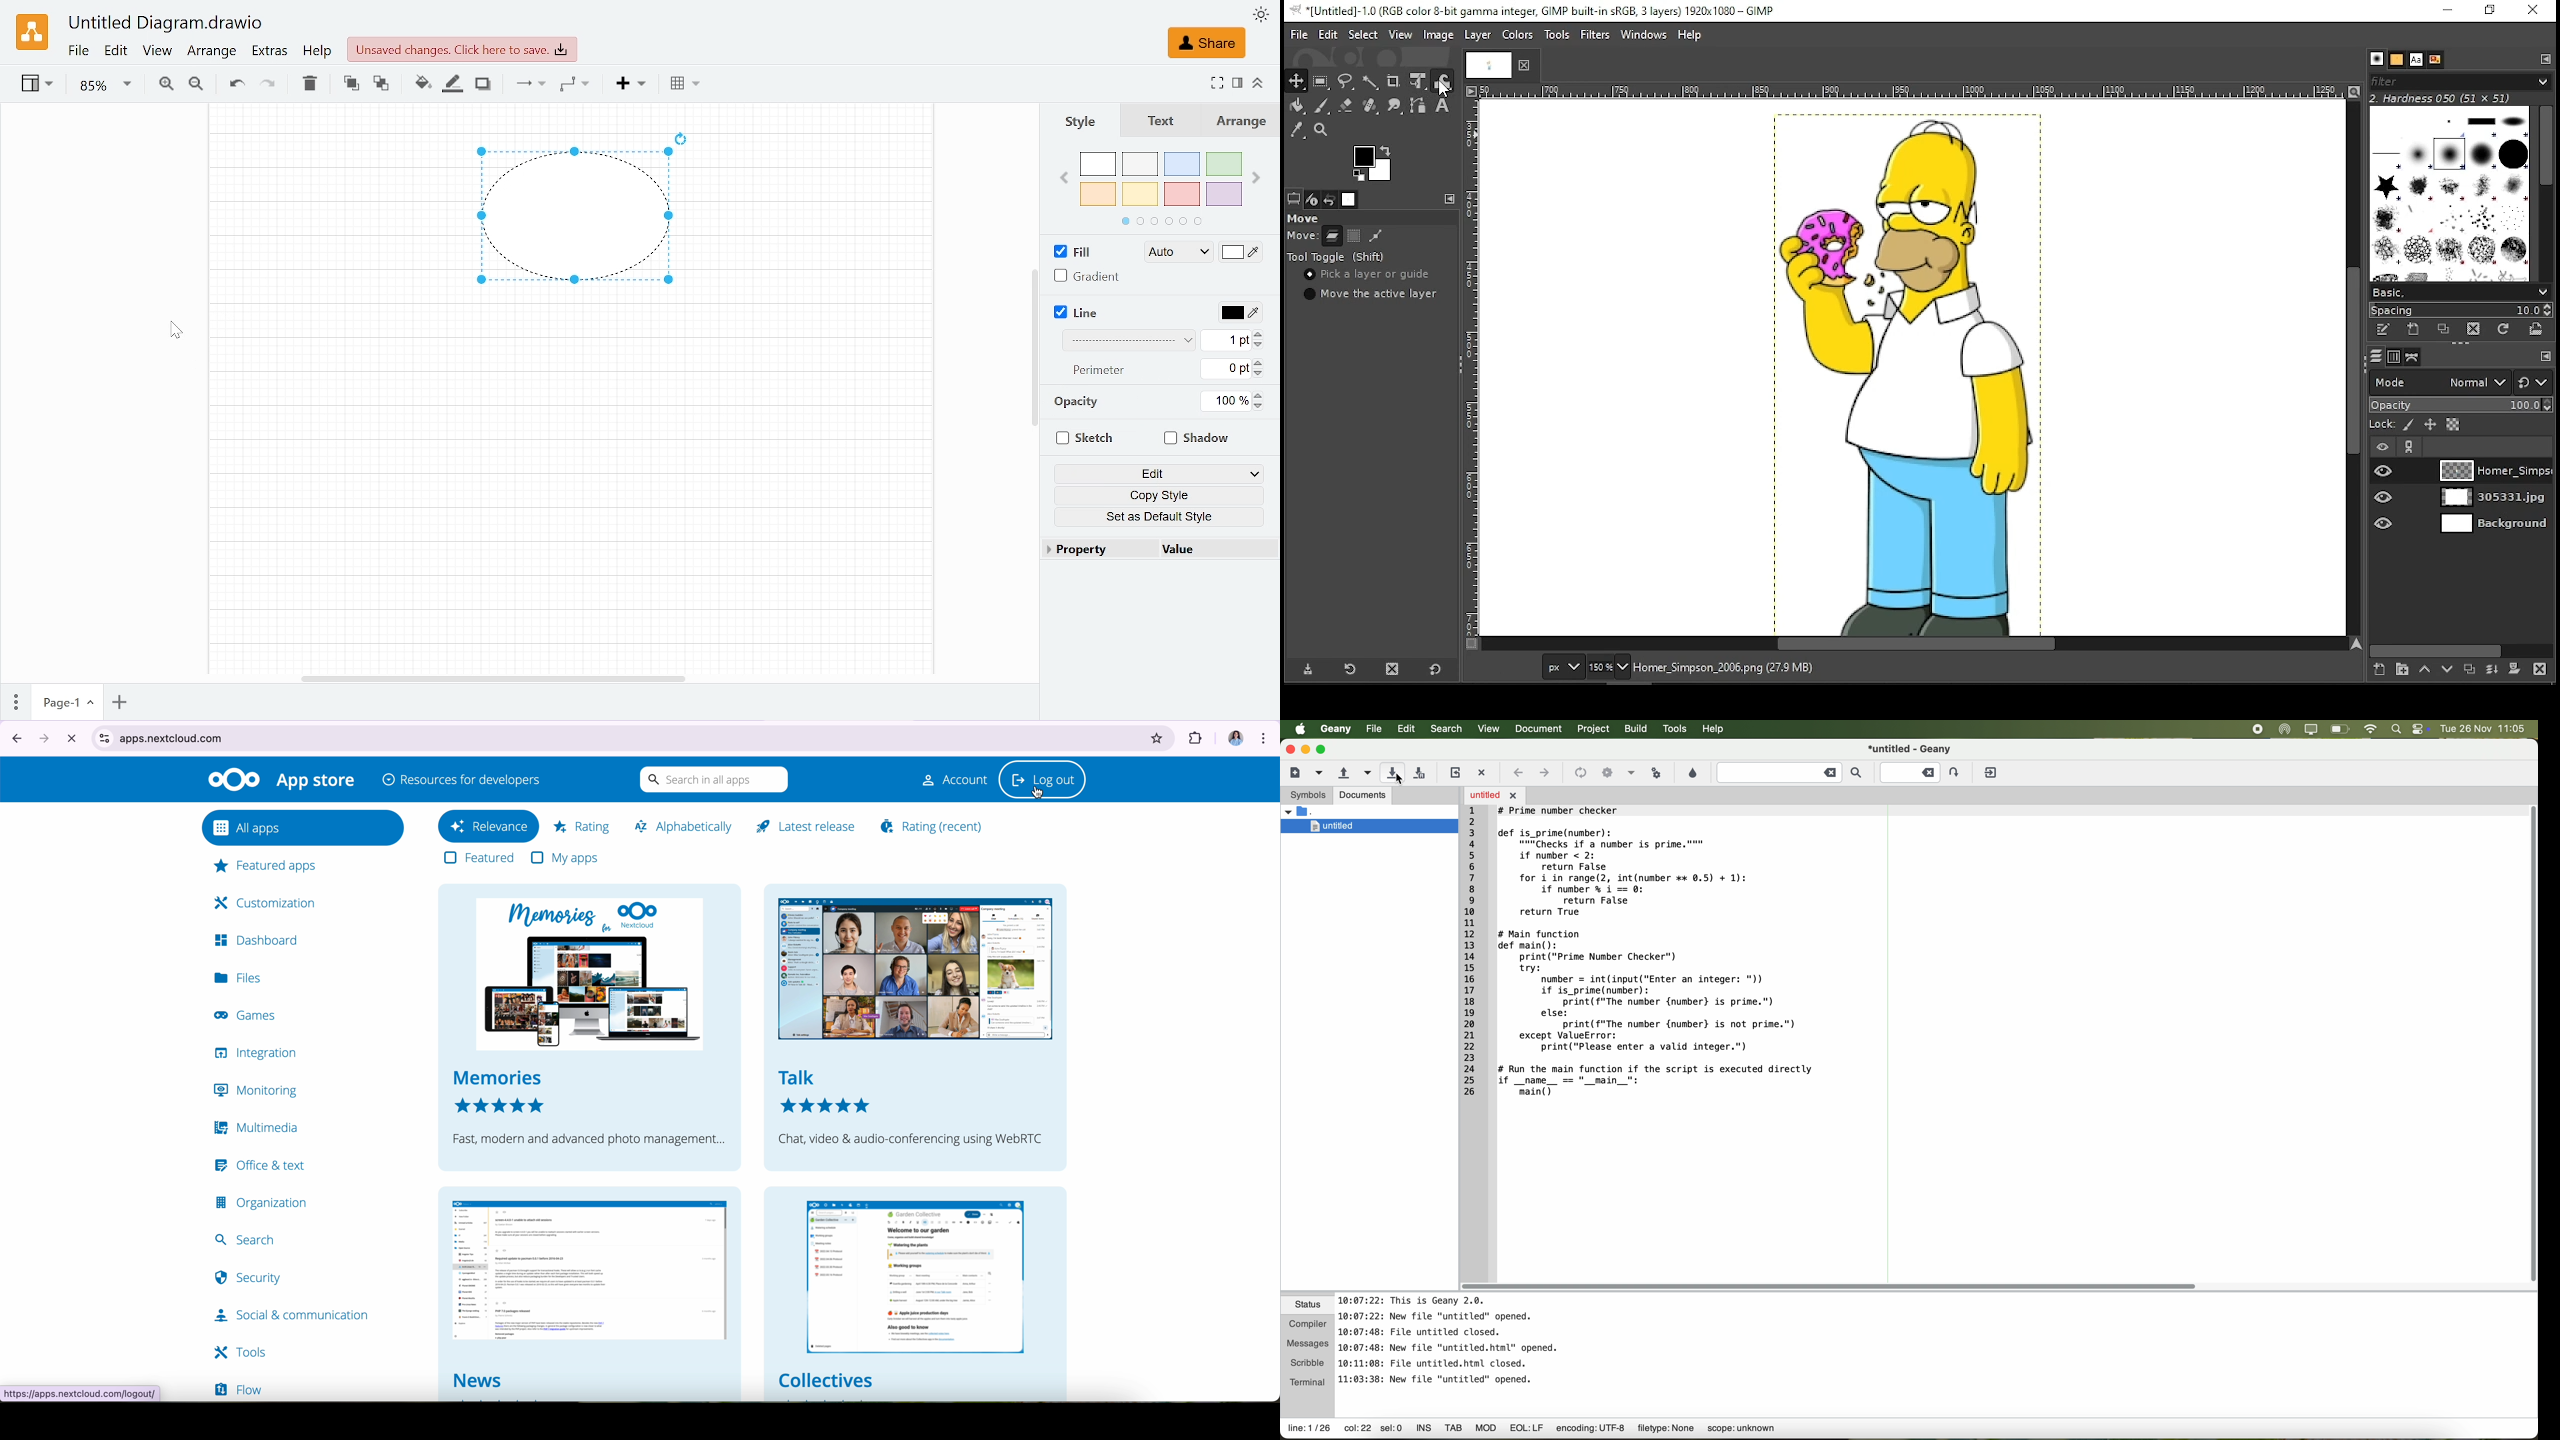  What do you see at coordinates (157, 52) in the screenshot?
I see `View` at bounding box center [157, 52].